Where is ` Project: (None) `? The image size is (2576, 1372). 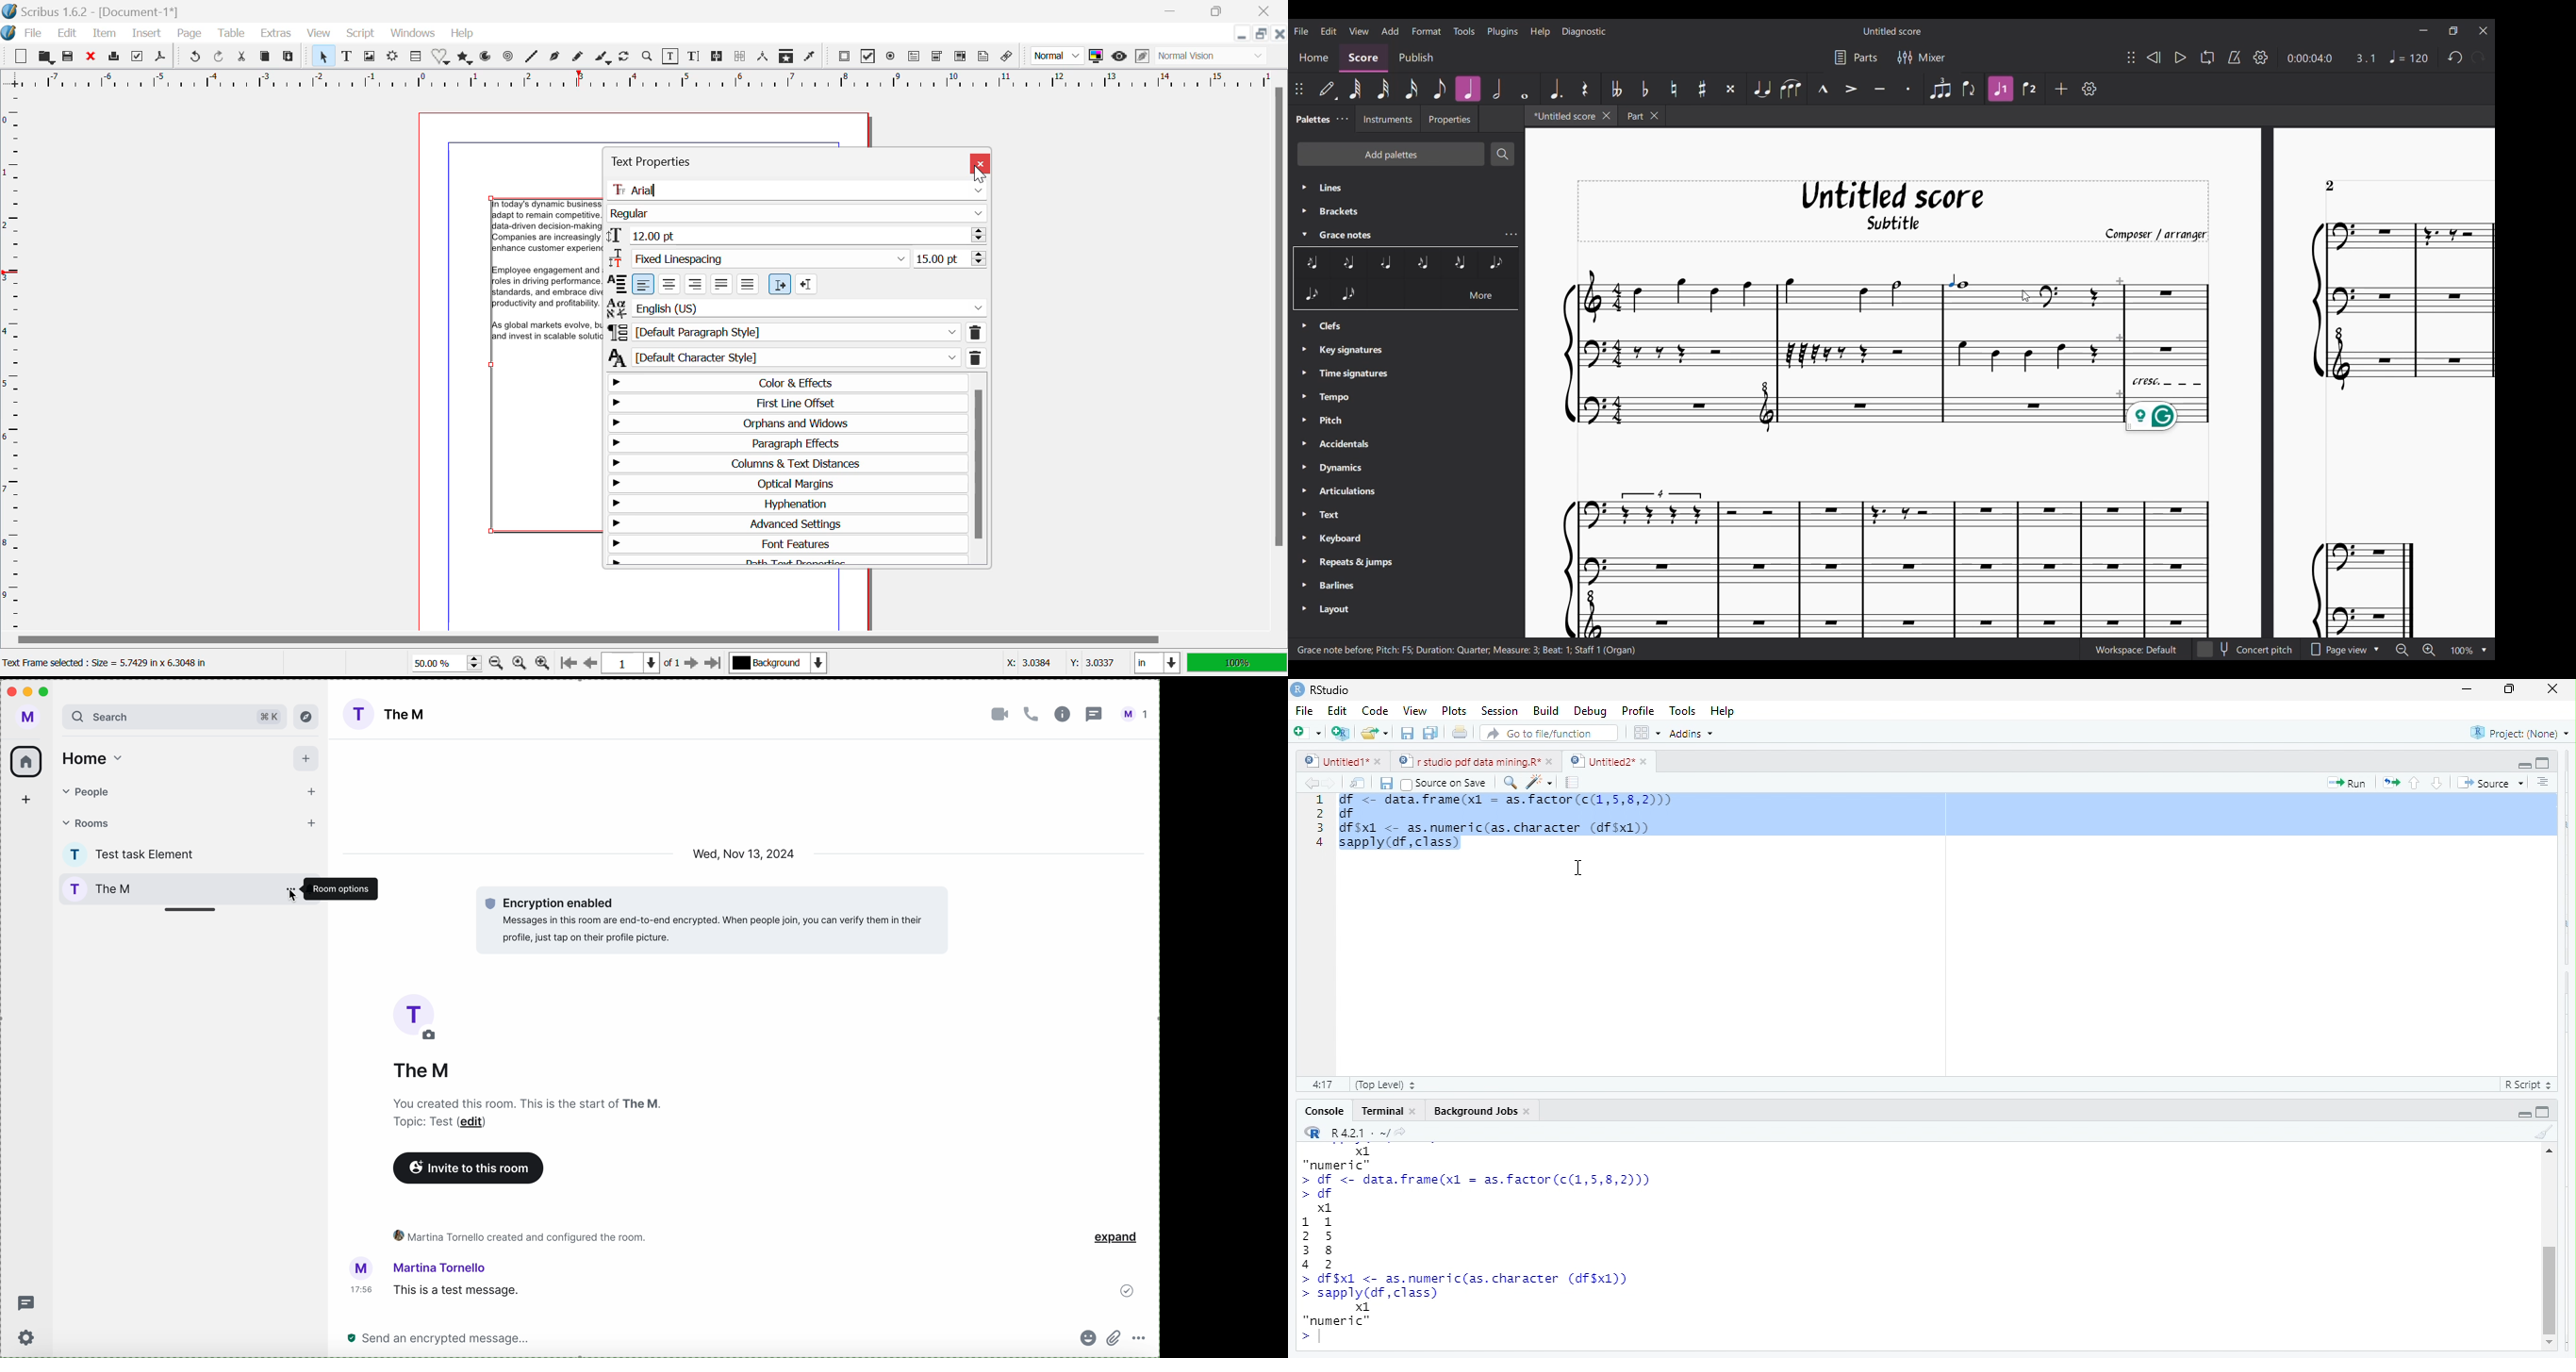  Project: (None)  is located at coordinates (2520, 734).